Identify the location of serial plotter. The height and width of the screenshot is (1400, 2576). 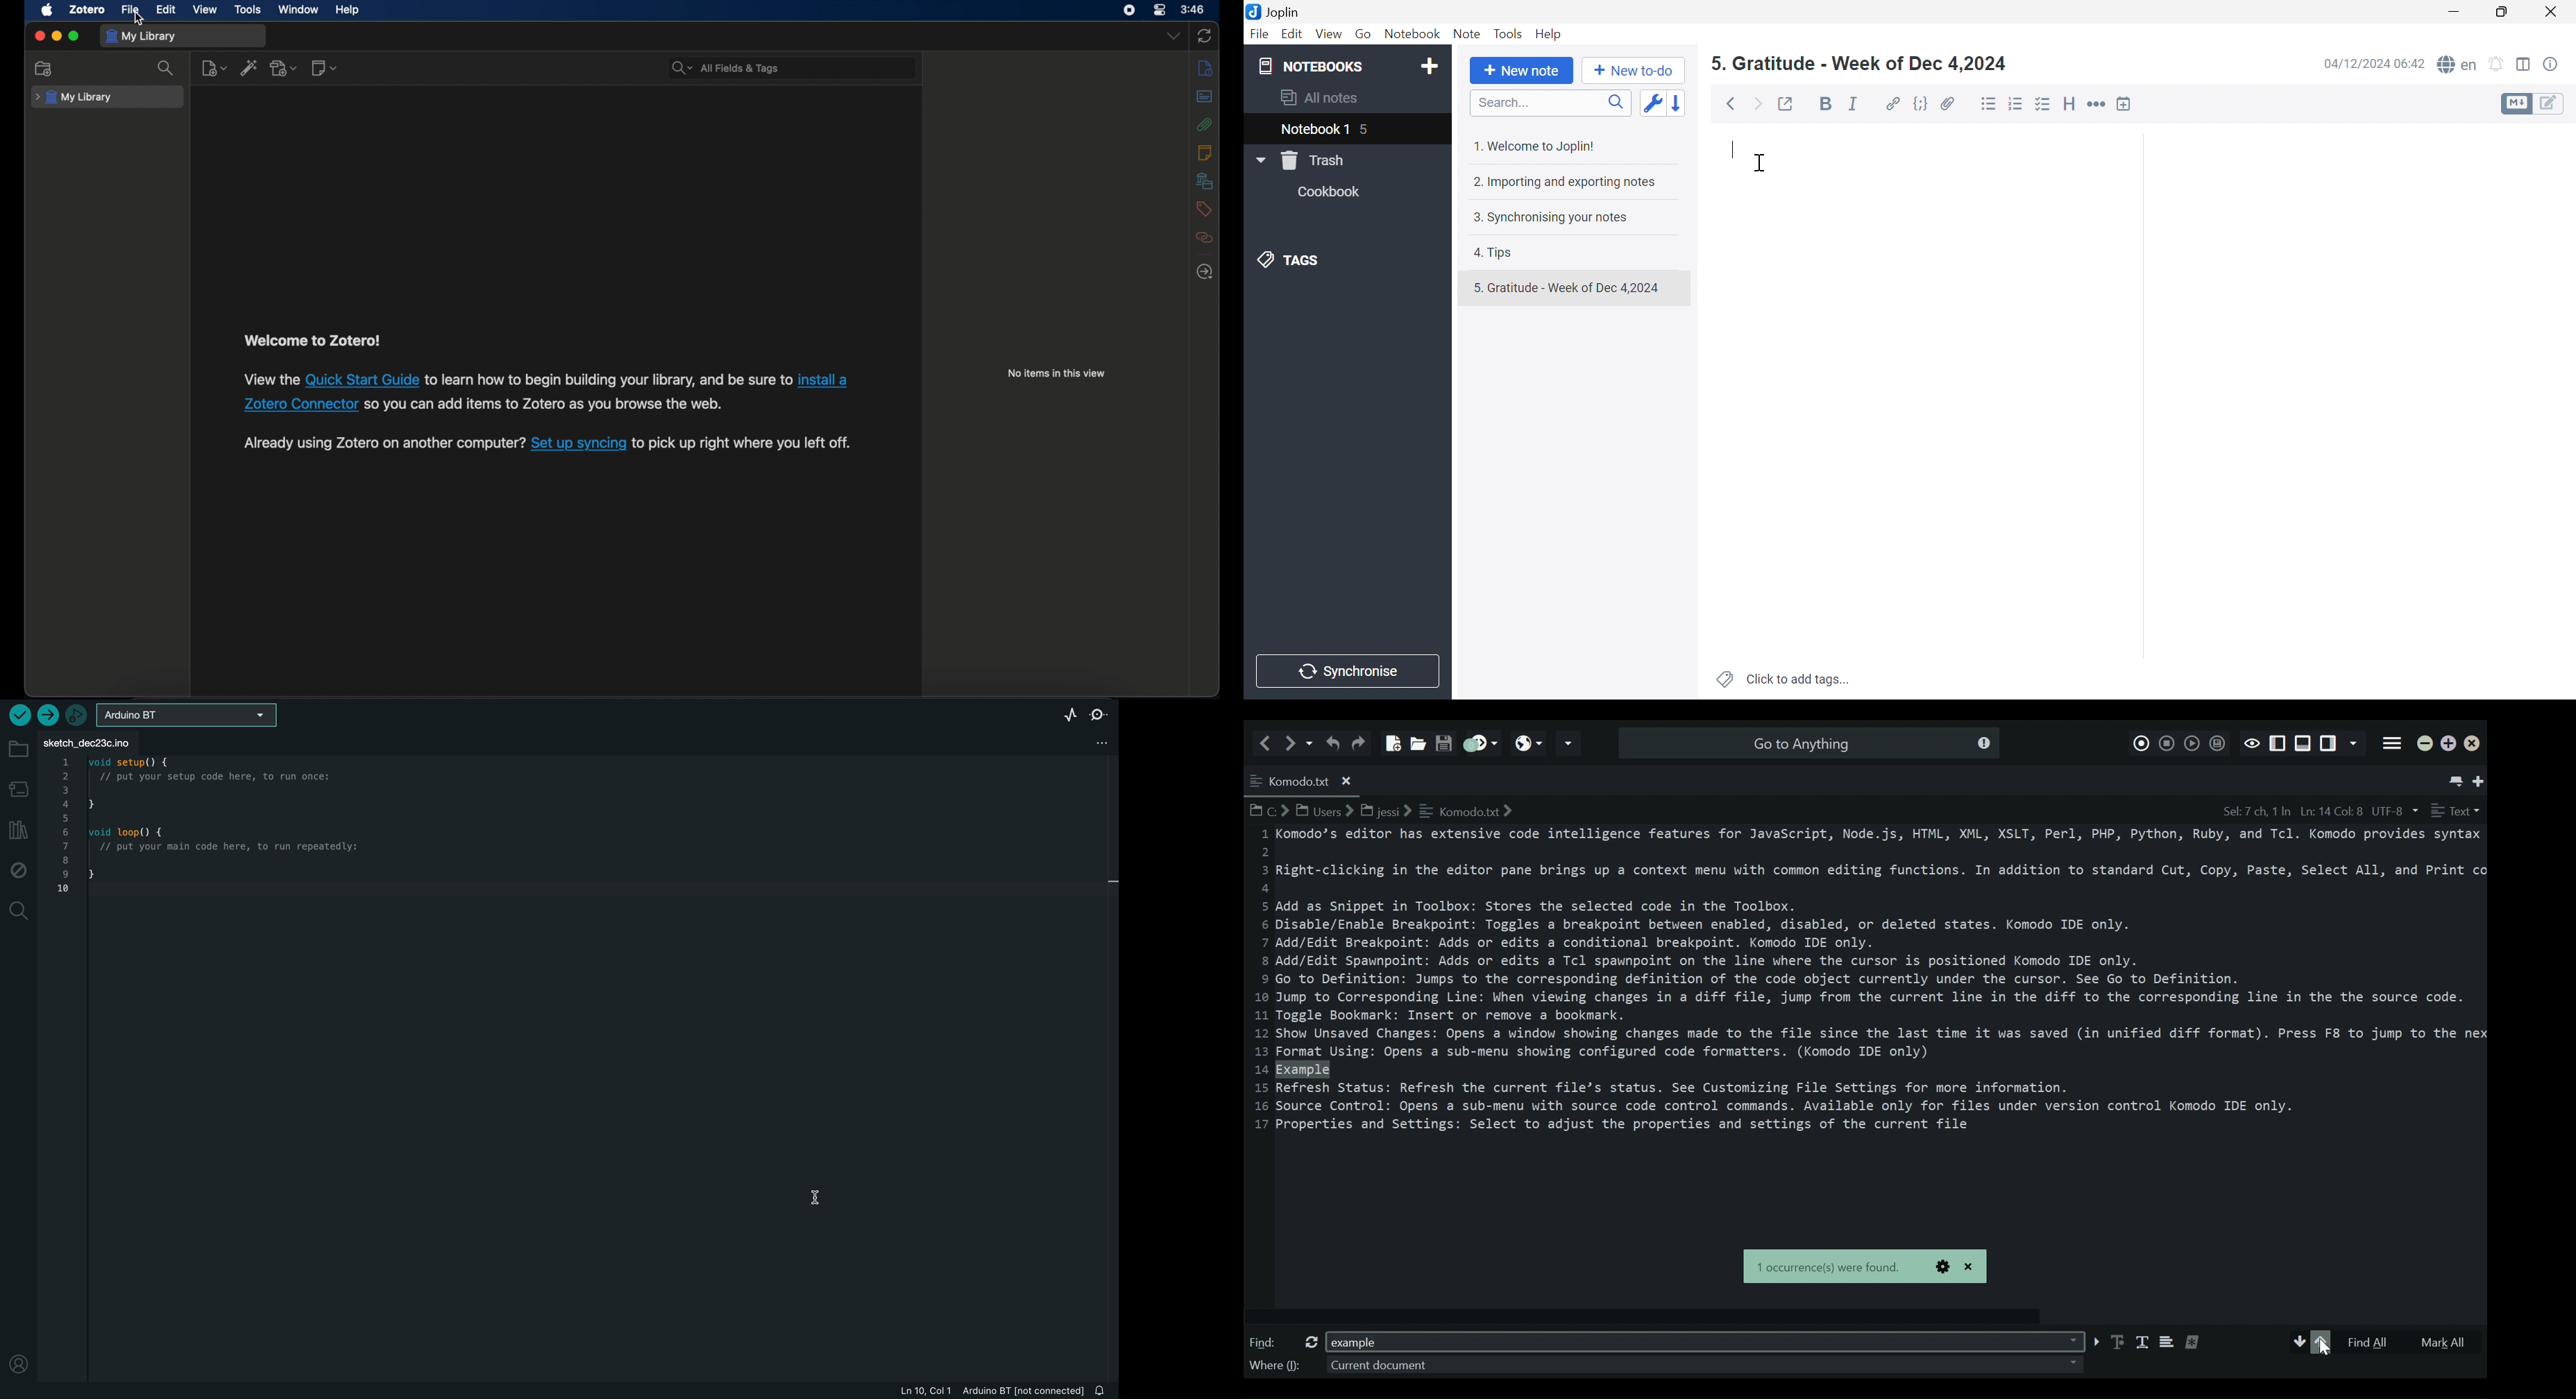
(1064, 713).